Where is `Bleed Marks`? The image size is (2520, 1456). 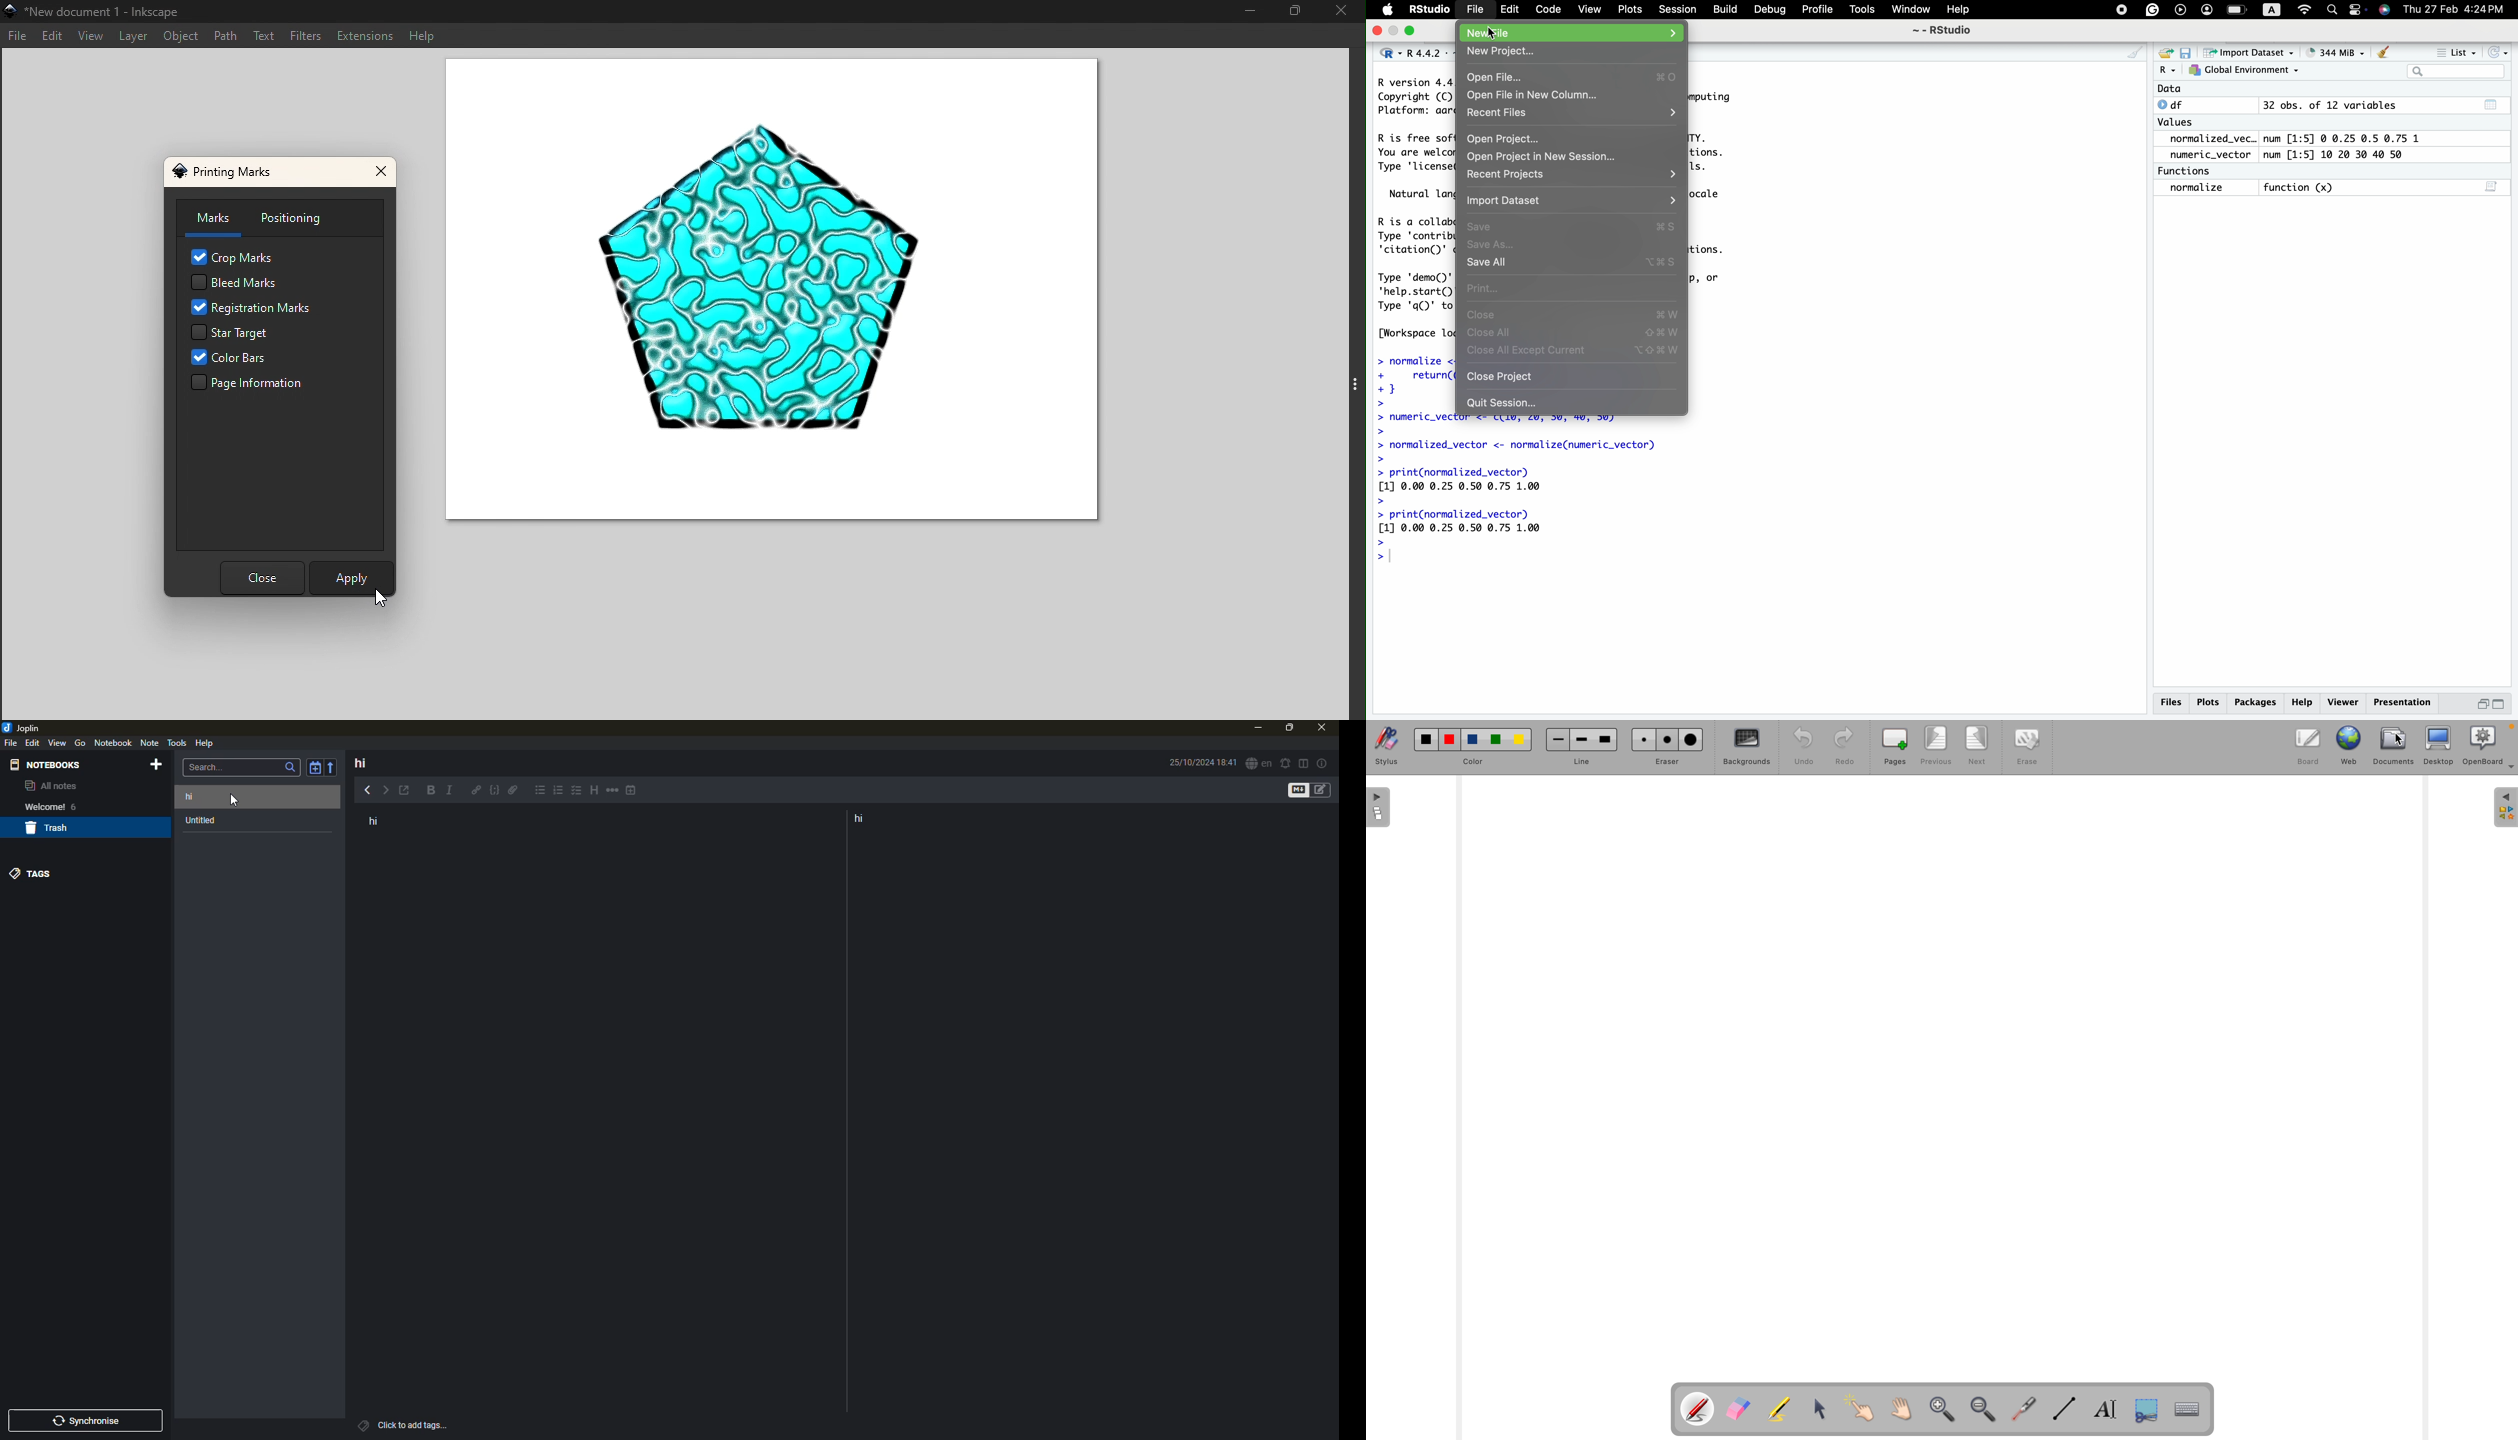
Bleed Marks is located at coordinates (238, 283).